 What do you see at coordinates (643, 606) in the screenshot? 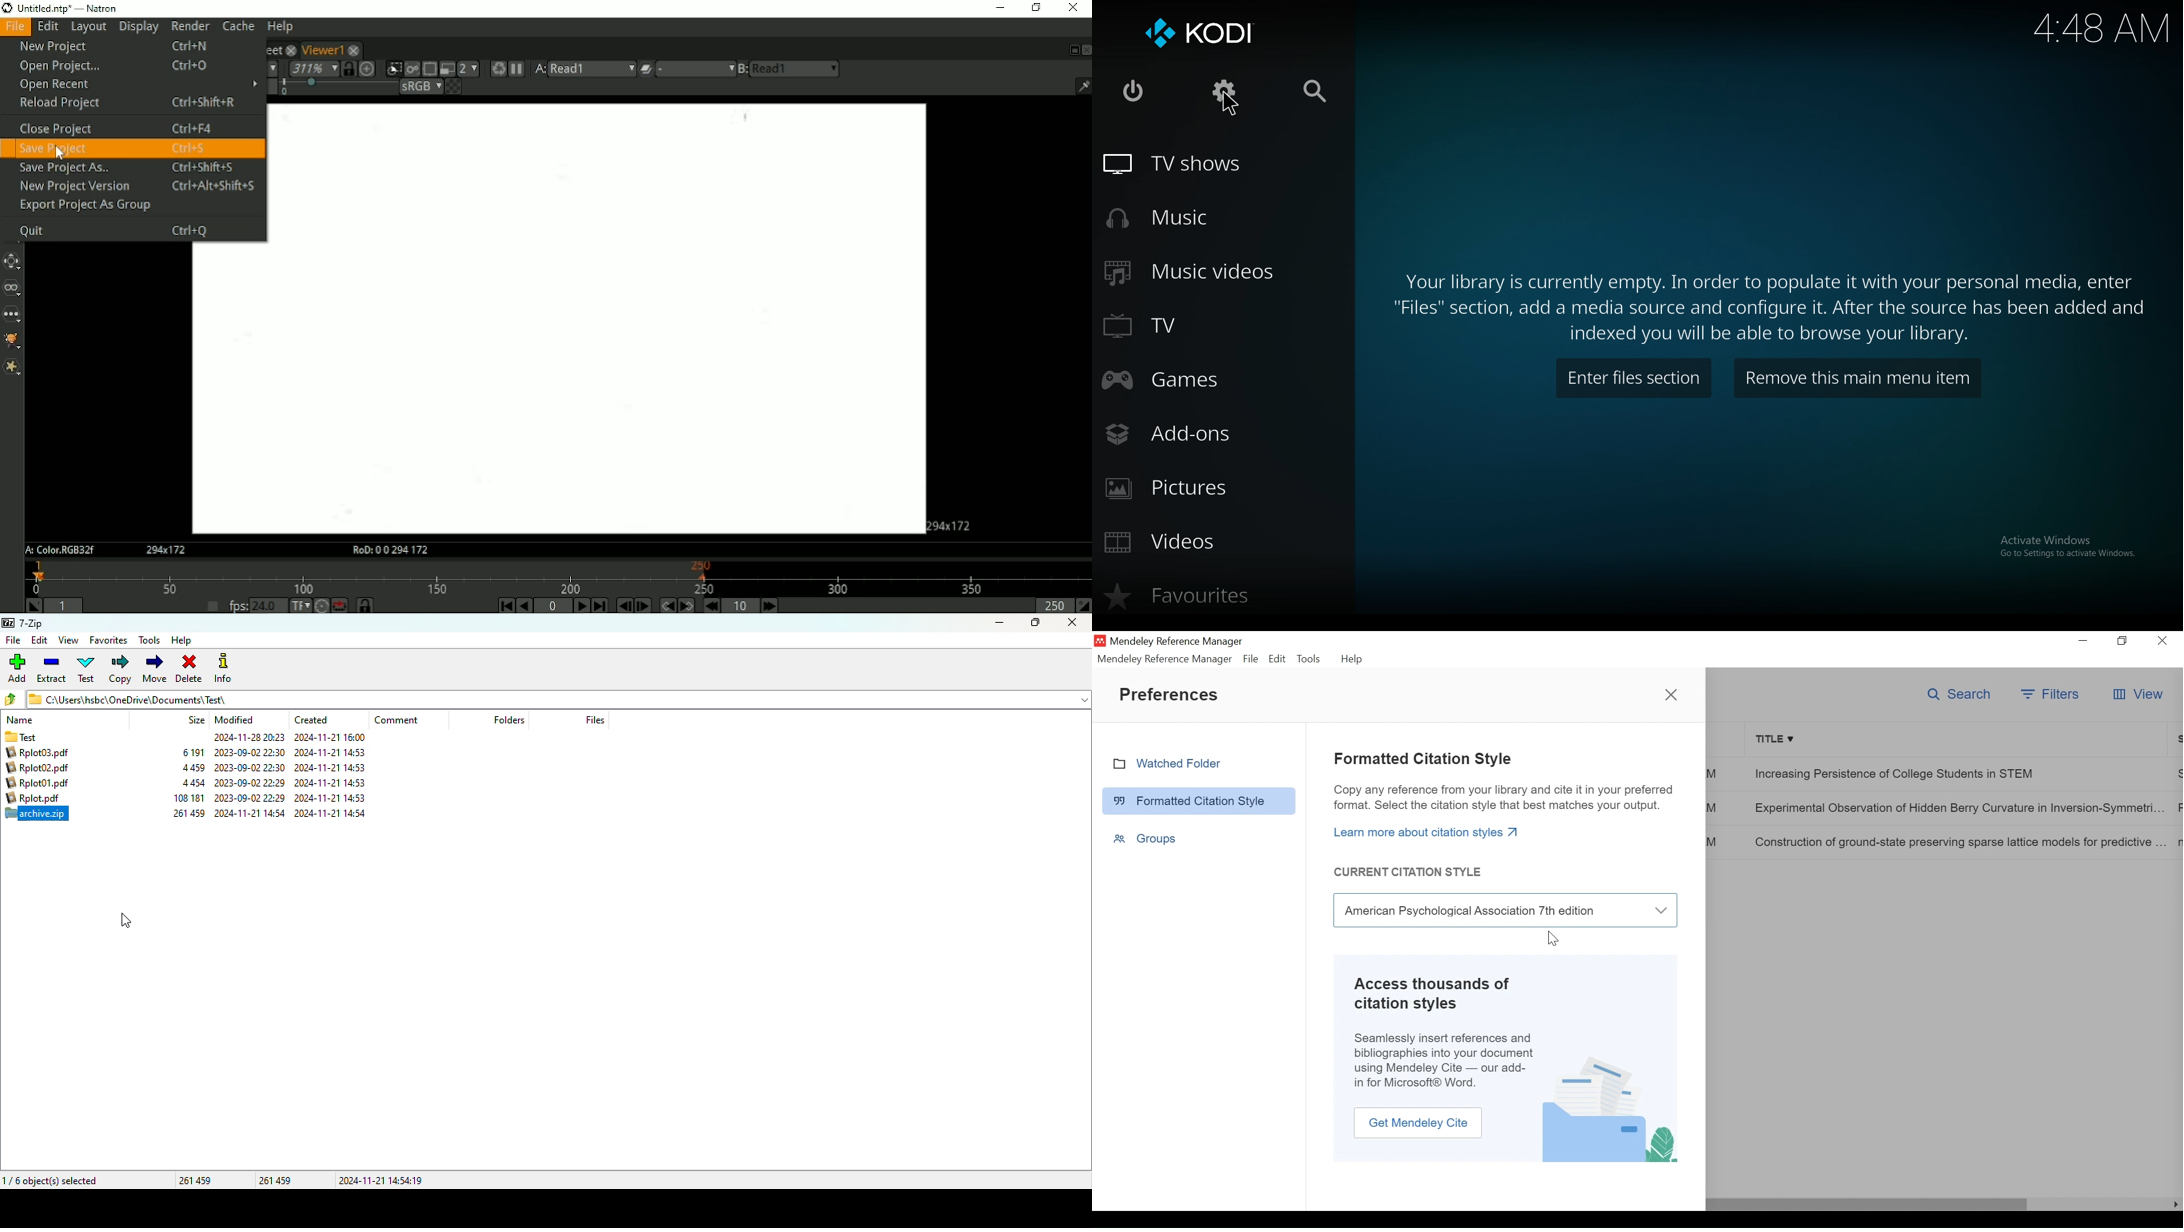
I see `Next frame` at bounding box center [643, 606].